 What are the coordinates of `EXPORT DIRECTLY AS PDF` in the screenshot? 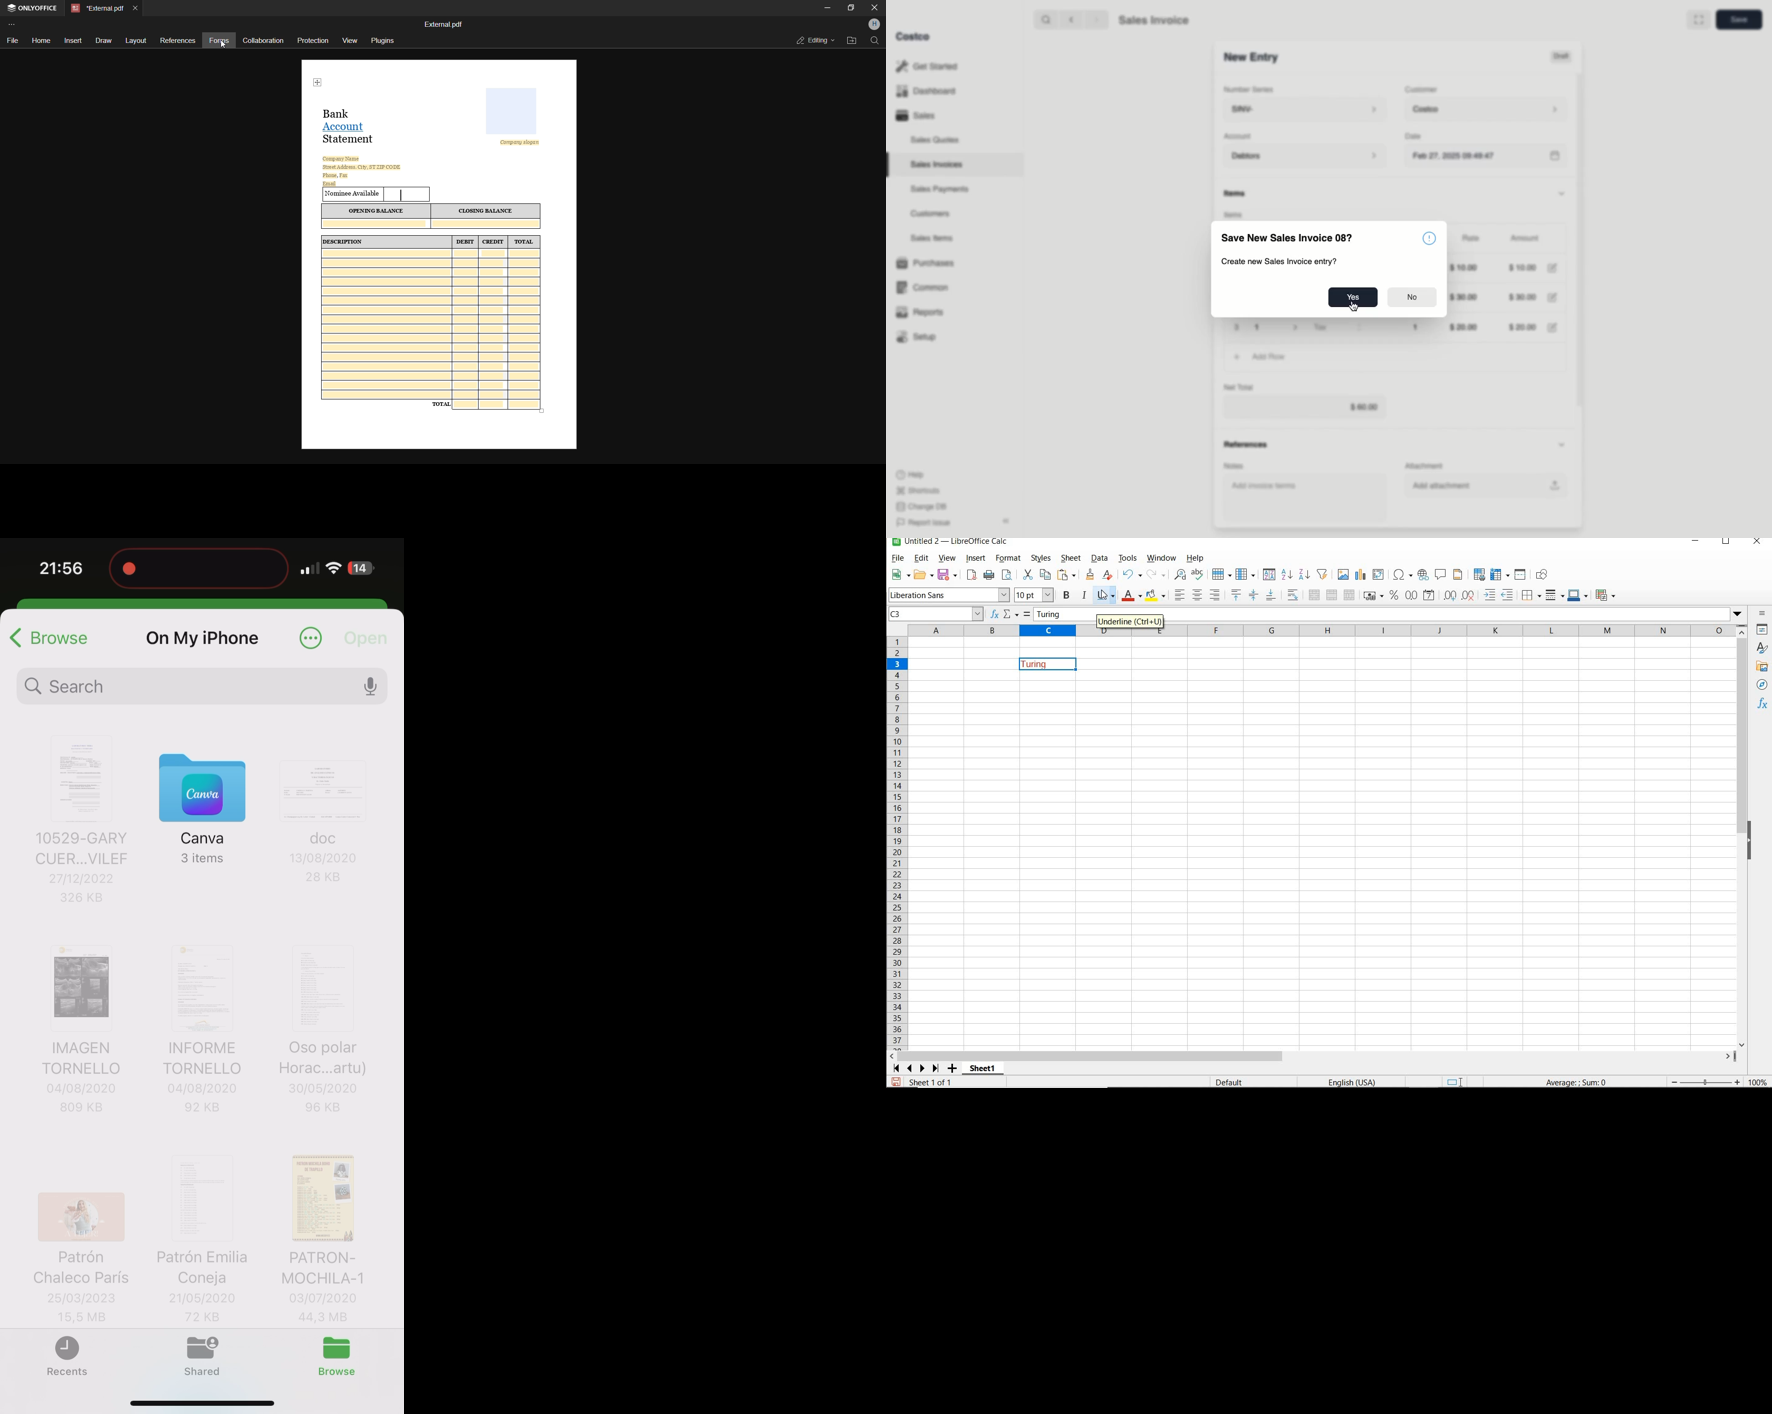 It's located at (971, 575).